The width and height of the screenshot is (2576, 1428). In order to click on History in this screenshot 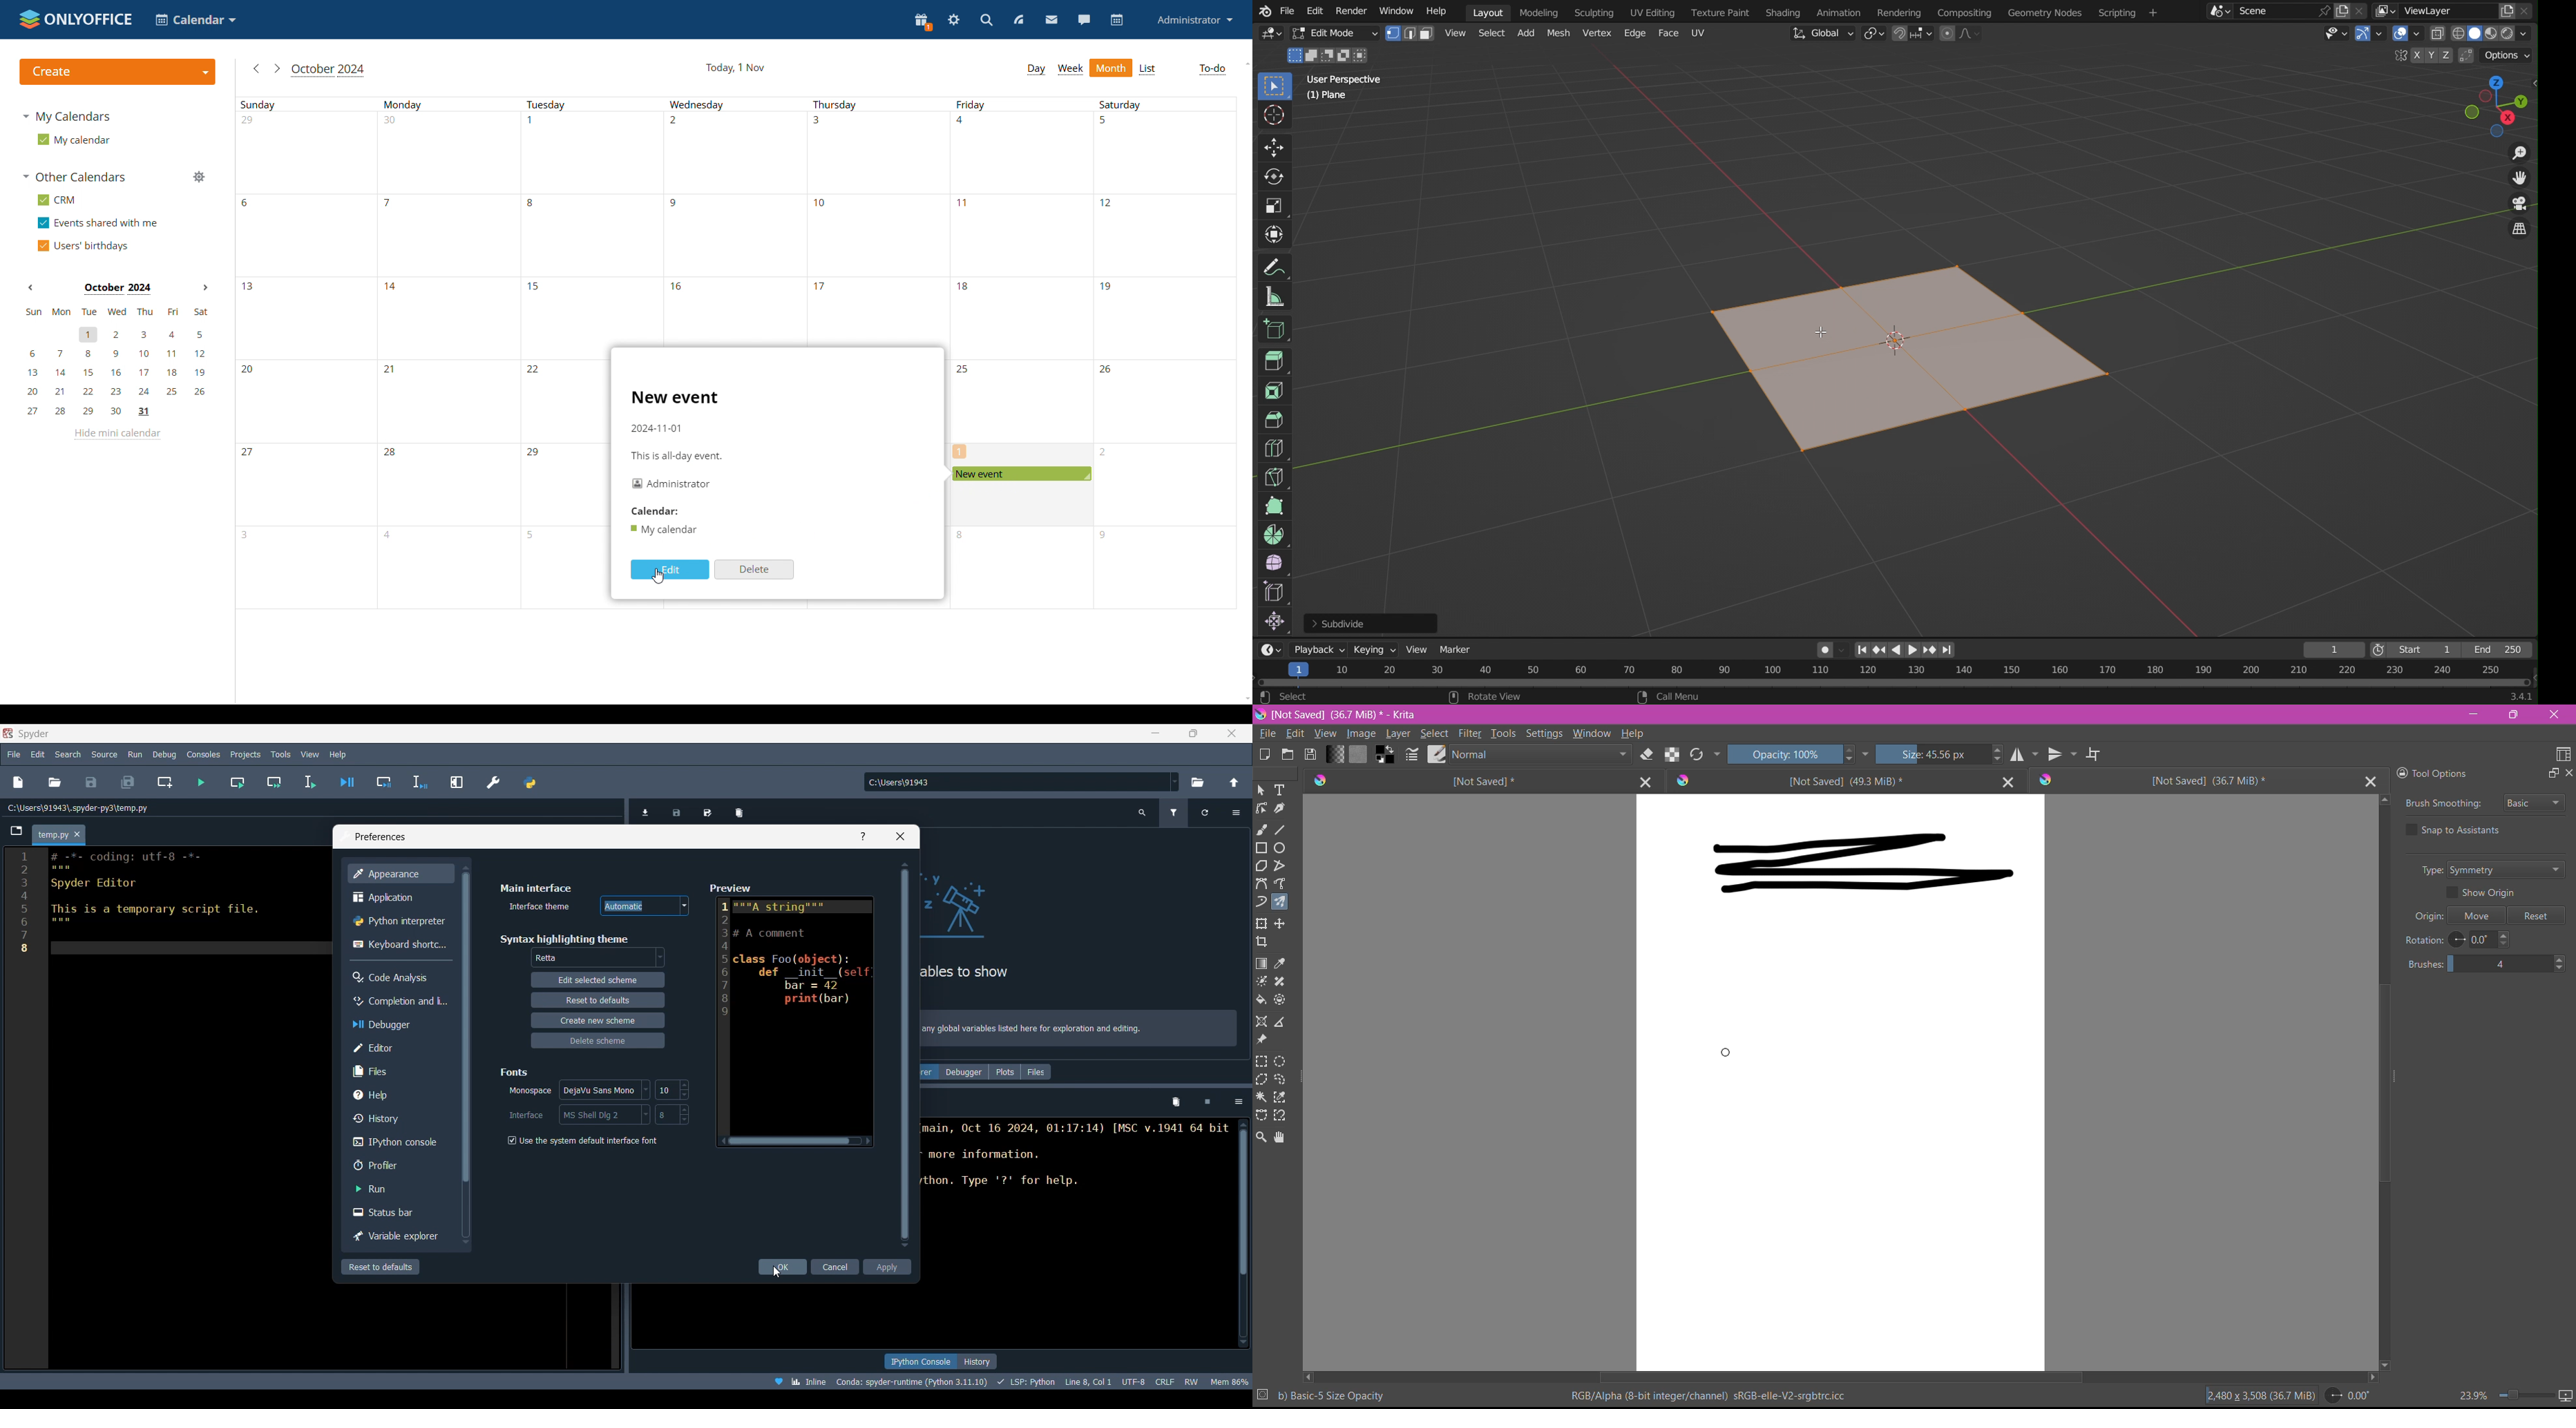, I will do `click(398, 1118)`.